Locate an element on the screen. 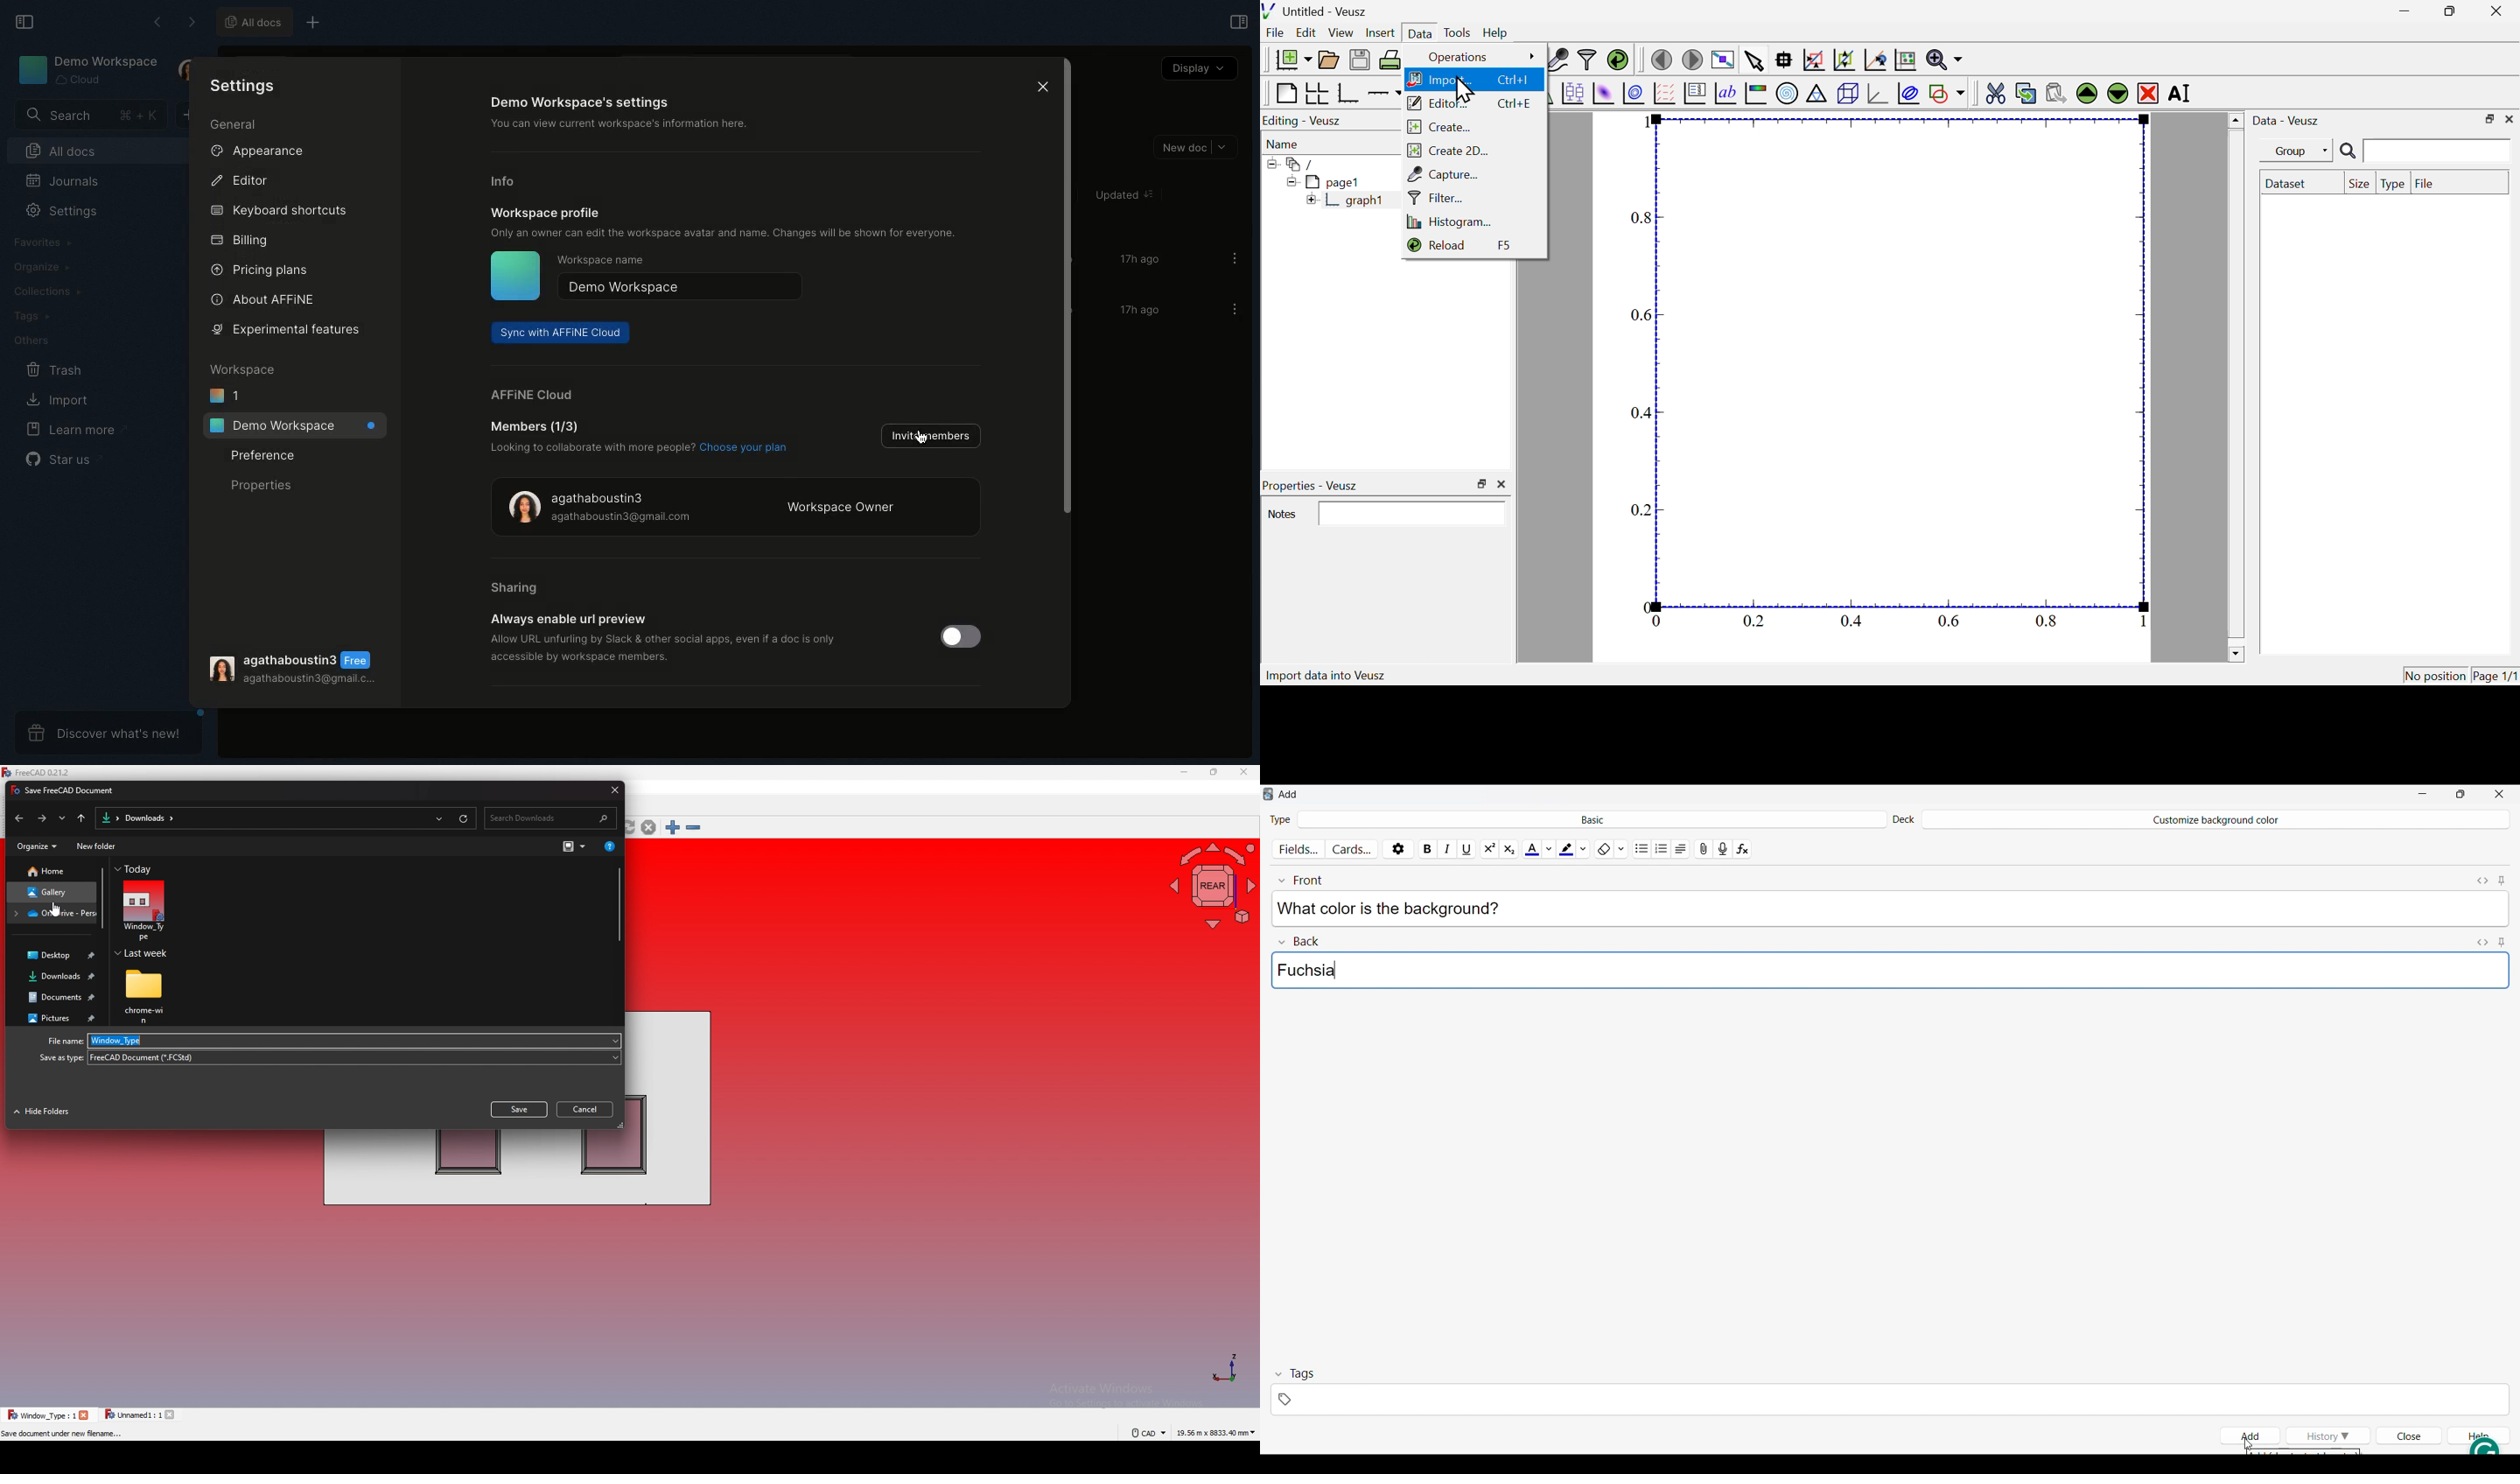  OJrewrive - Per is located at coordinates (52, 913).